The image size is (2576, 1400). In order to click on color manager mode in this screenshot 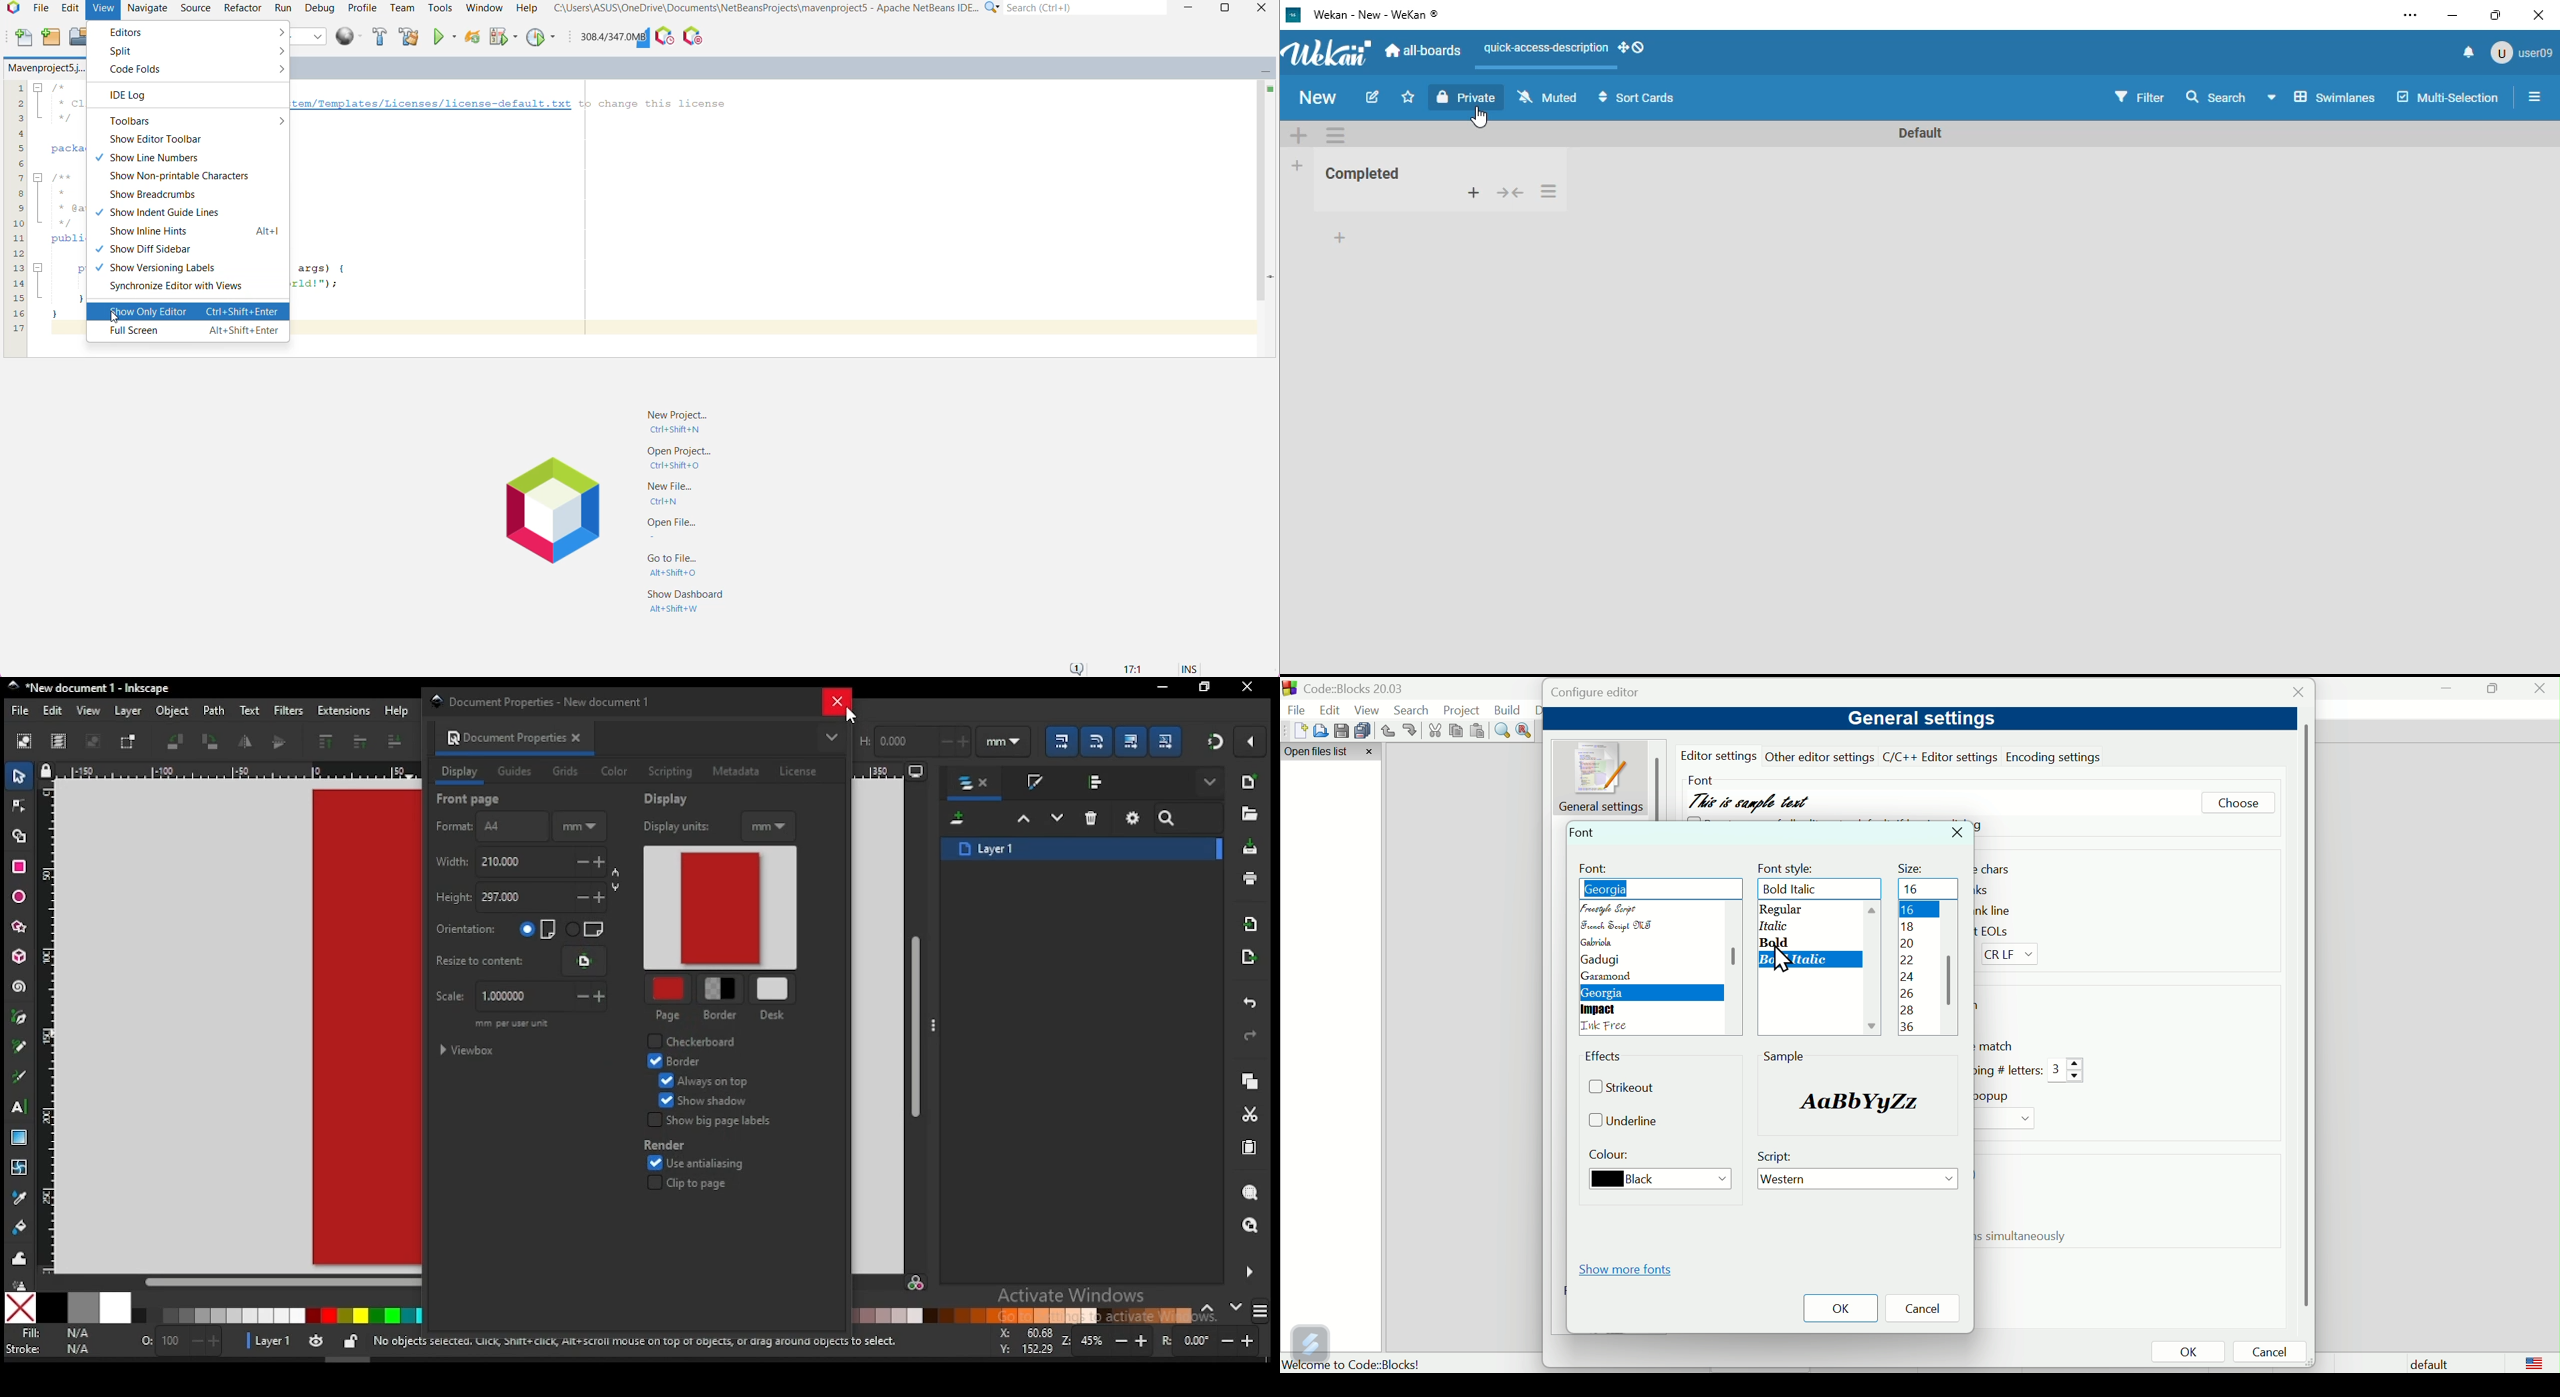, I will do `click(916, 1286)`.